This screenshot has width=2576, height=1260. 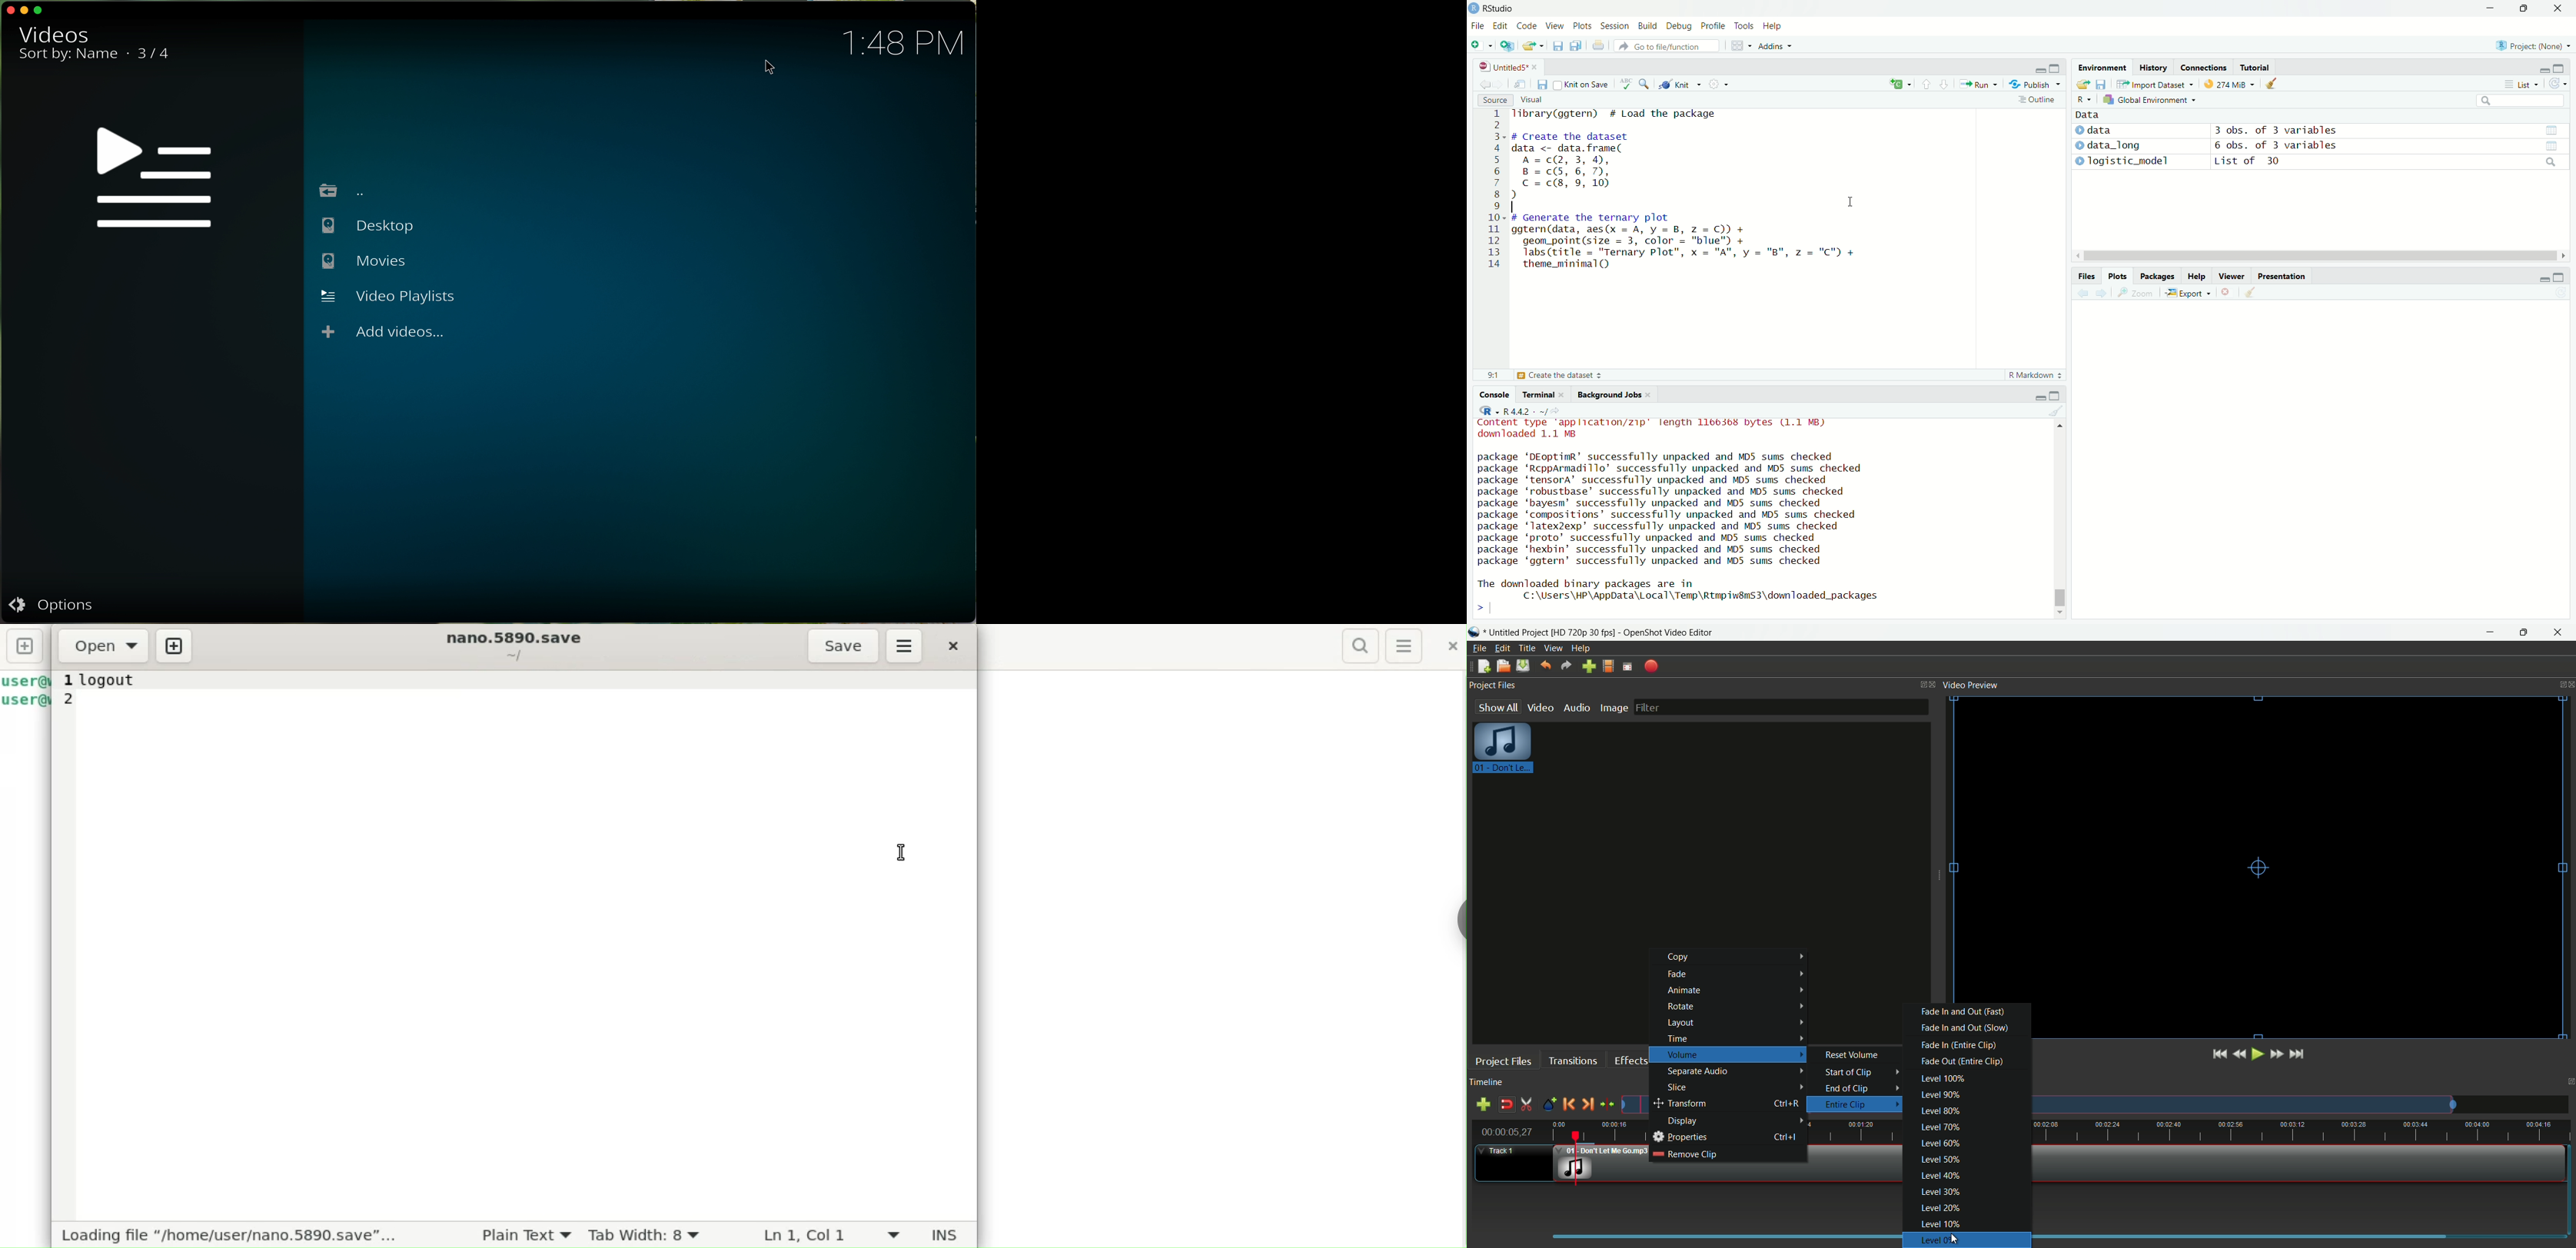 What do you see at coordinates (1941, 1175) in the screenshot?
I see `level 40%` at bounding box center [1941, 1175].